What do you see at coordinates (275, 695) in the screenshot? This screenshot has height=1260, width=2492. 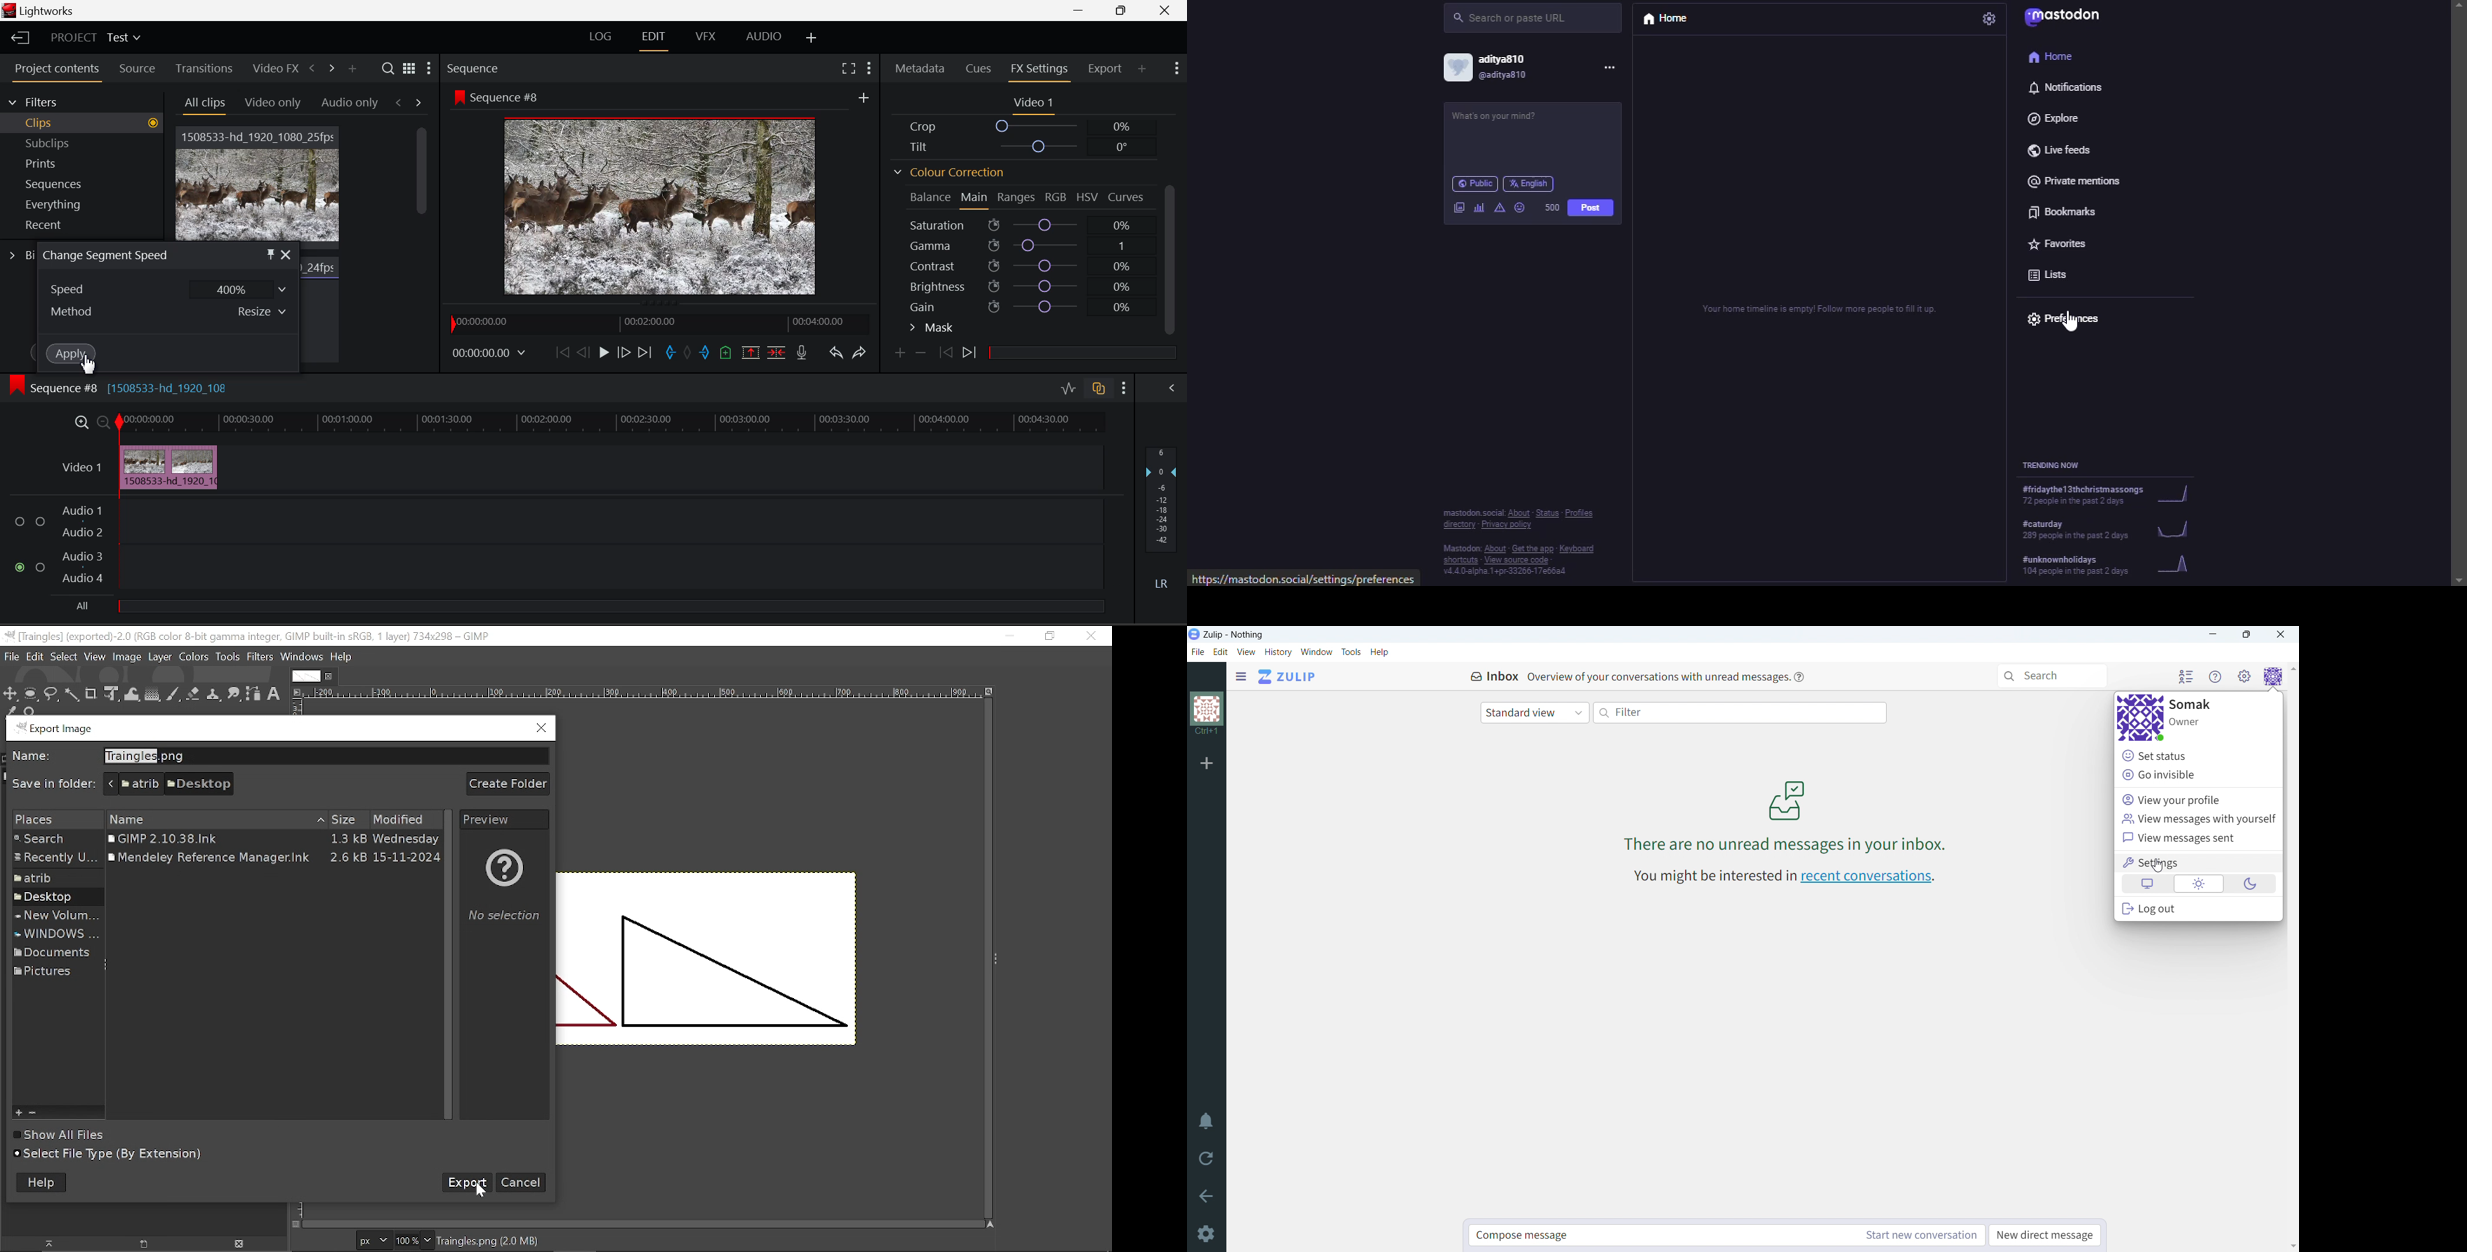 I see `Text tool` at bounding box center [275, 695].